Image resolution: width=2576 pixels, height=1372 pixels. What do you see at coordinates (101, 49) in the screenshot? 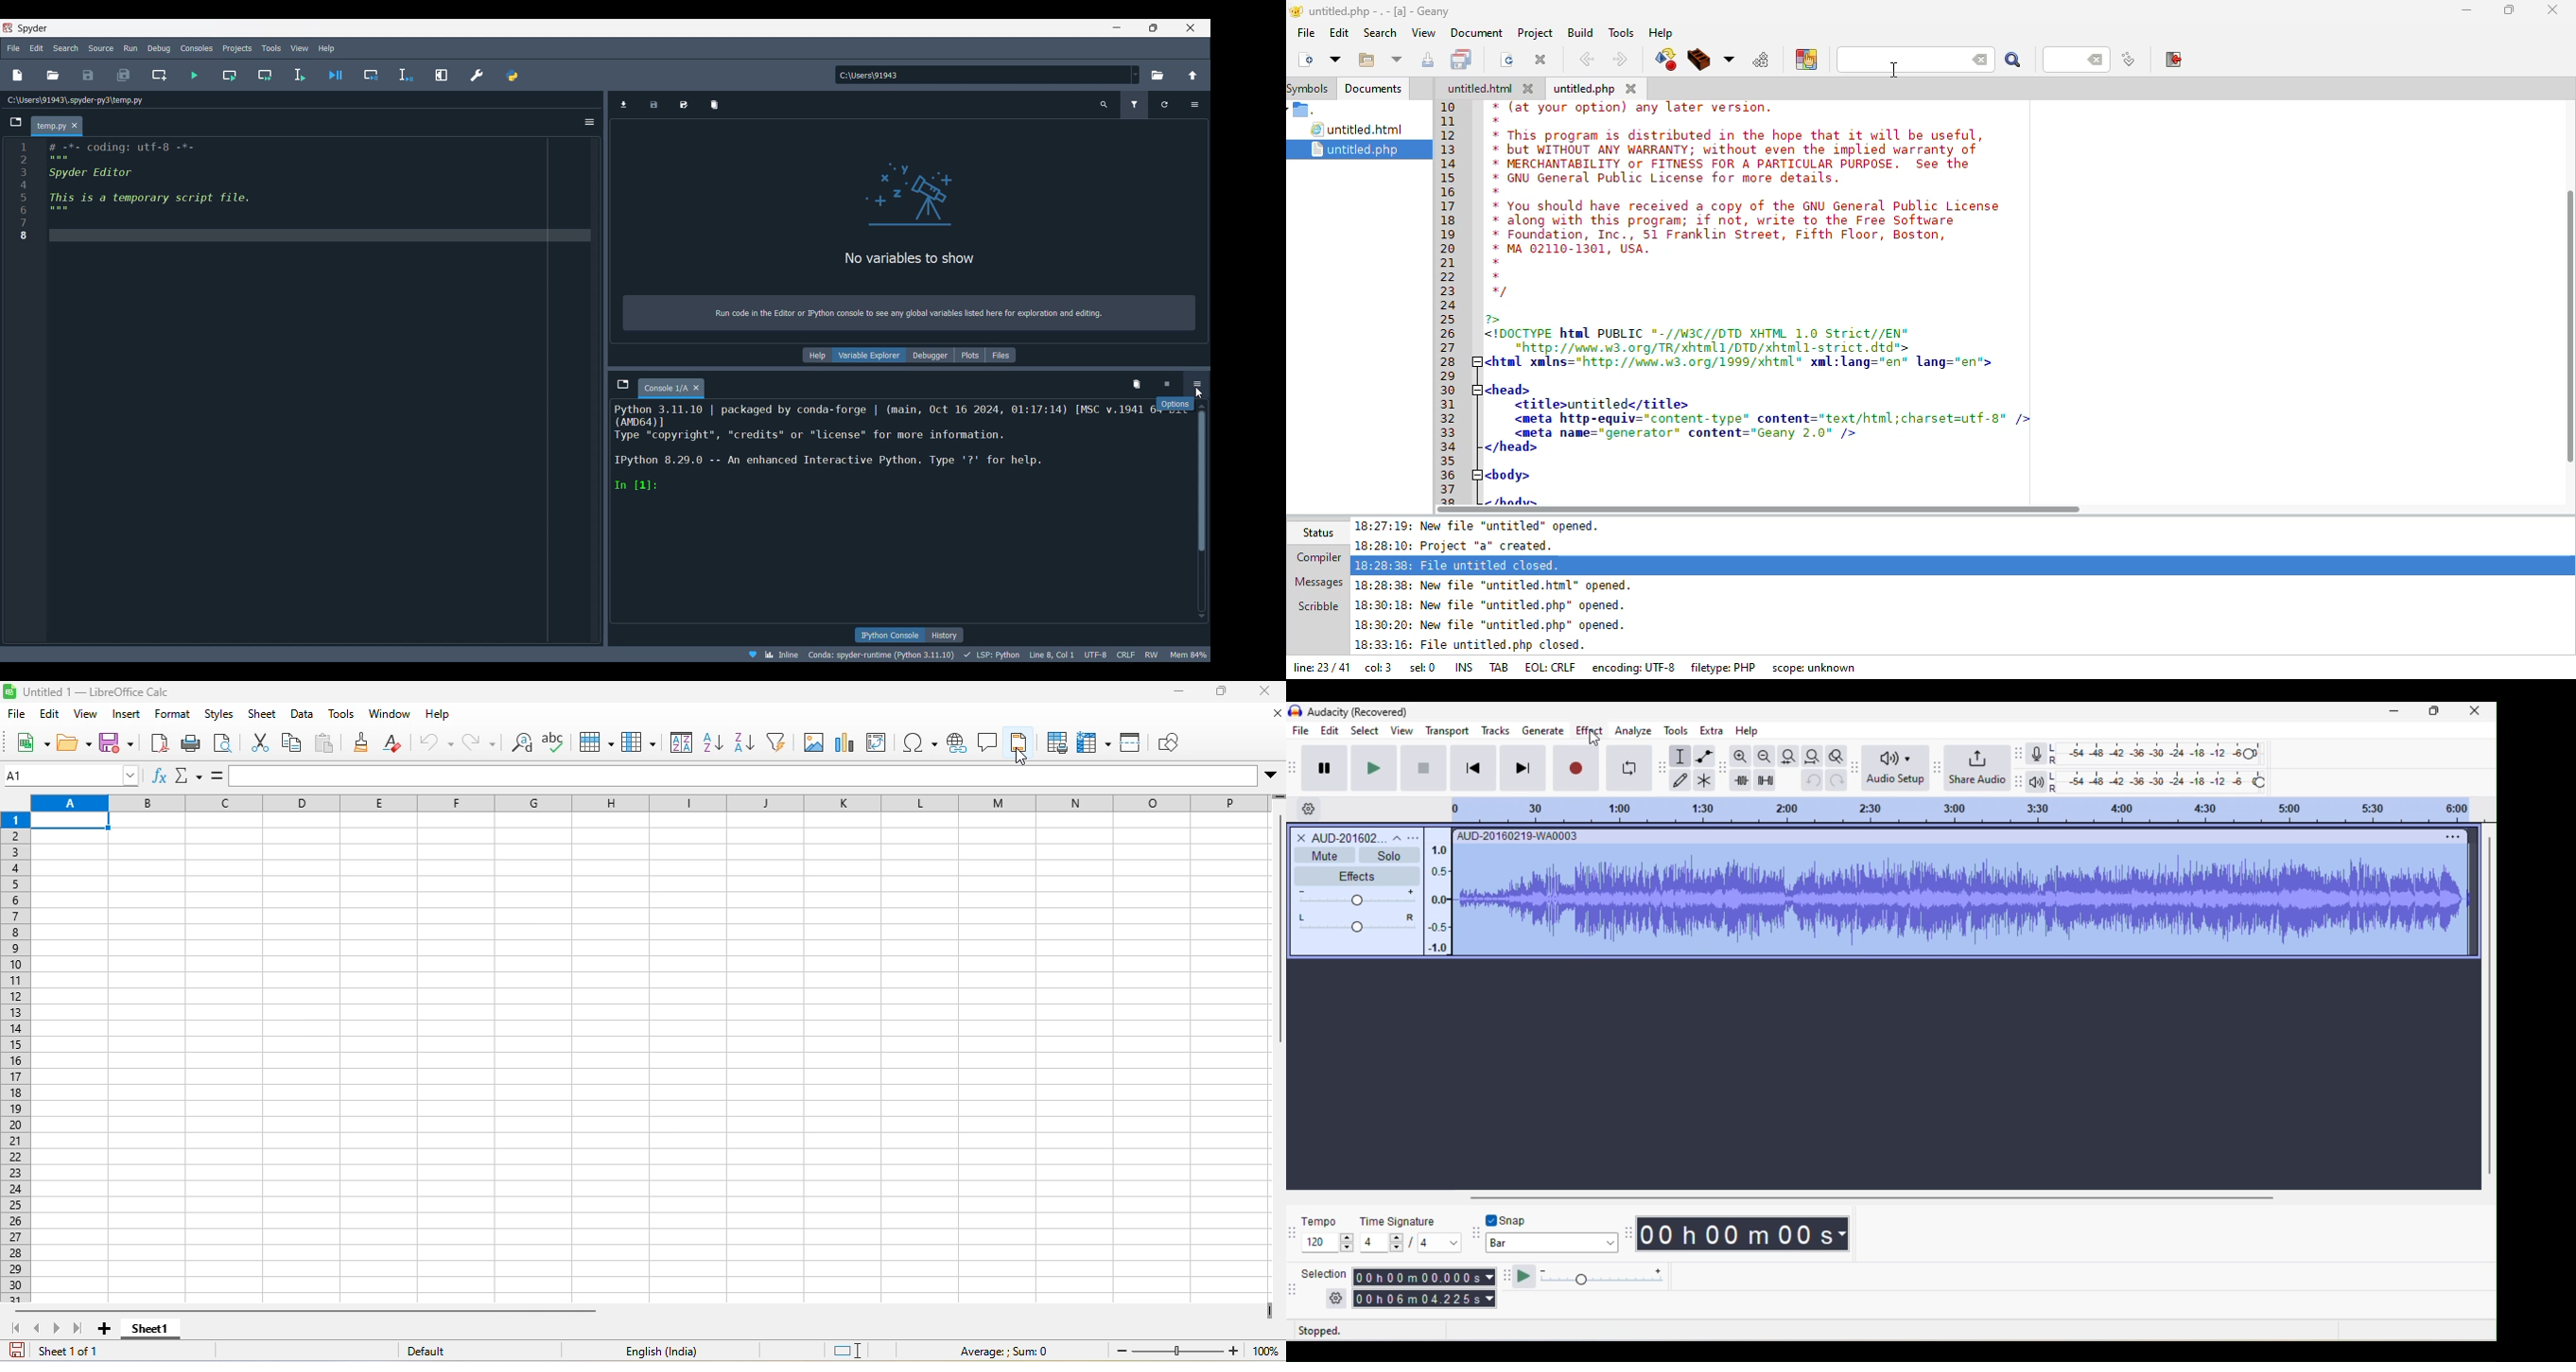
I see `Source menu` at bounding box center [101, 49].